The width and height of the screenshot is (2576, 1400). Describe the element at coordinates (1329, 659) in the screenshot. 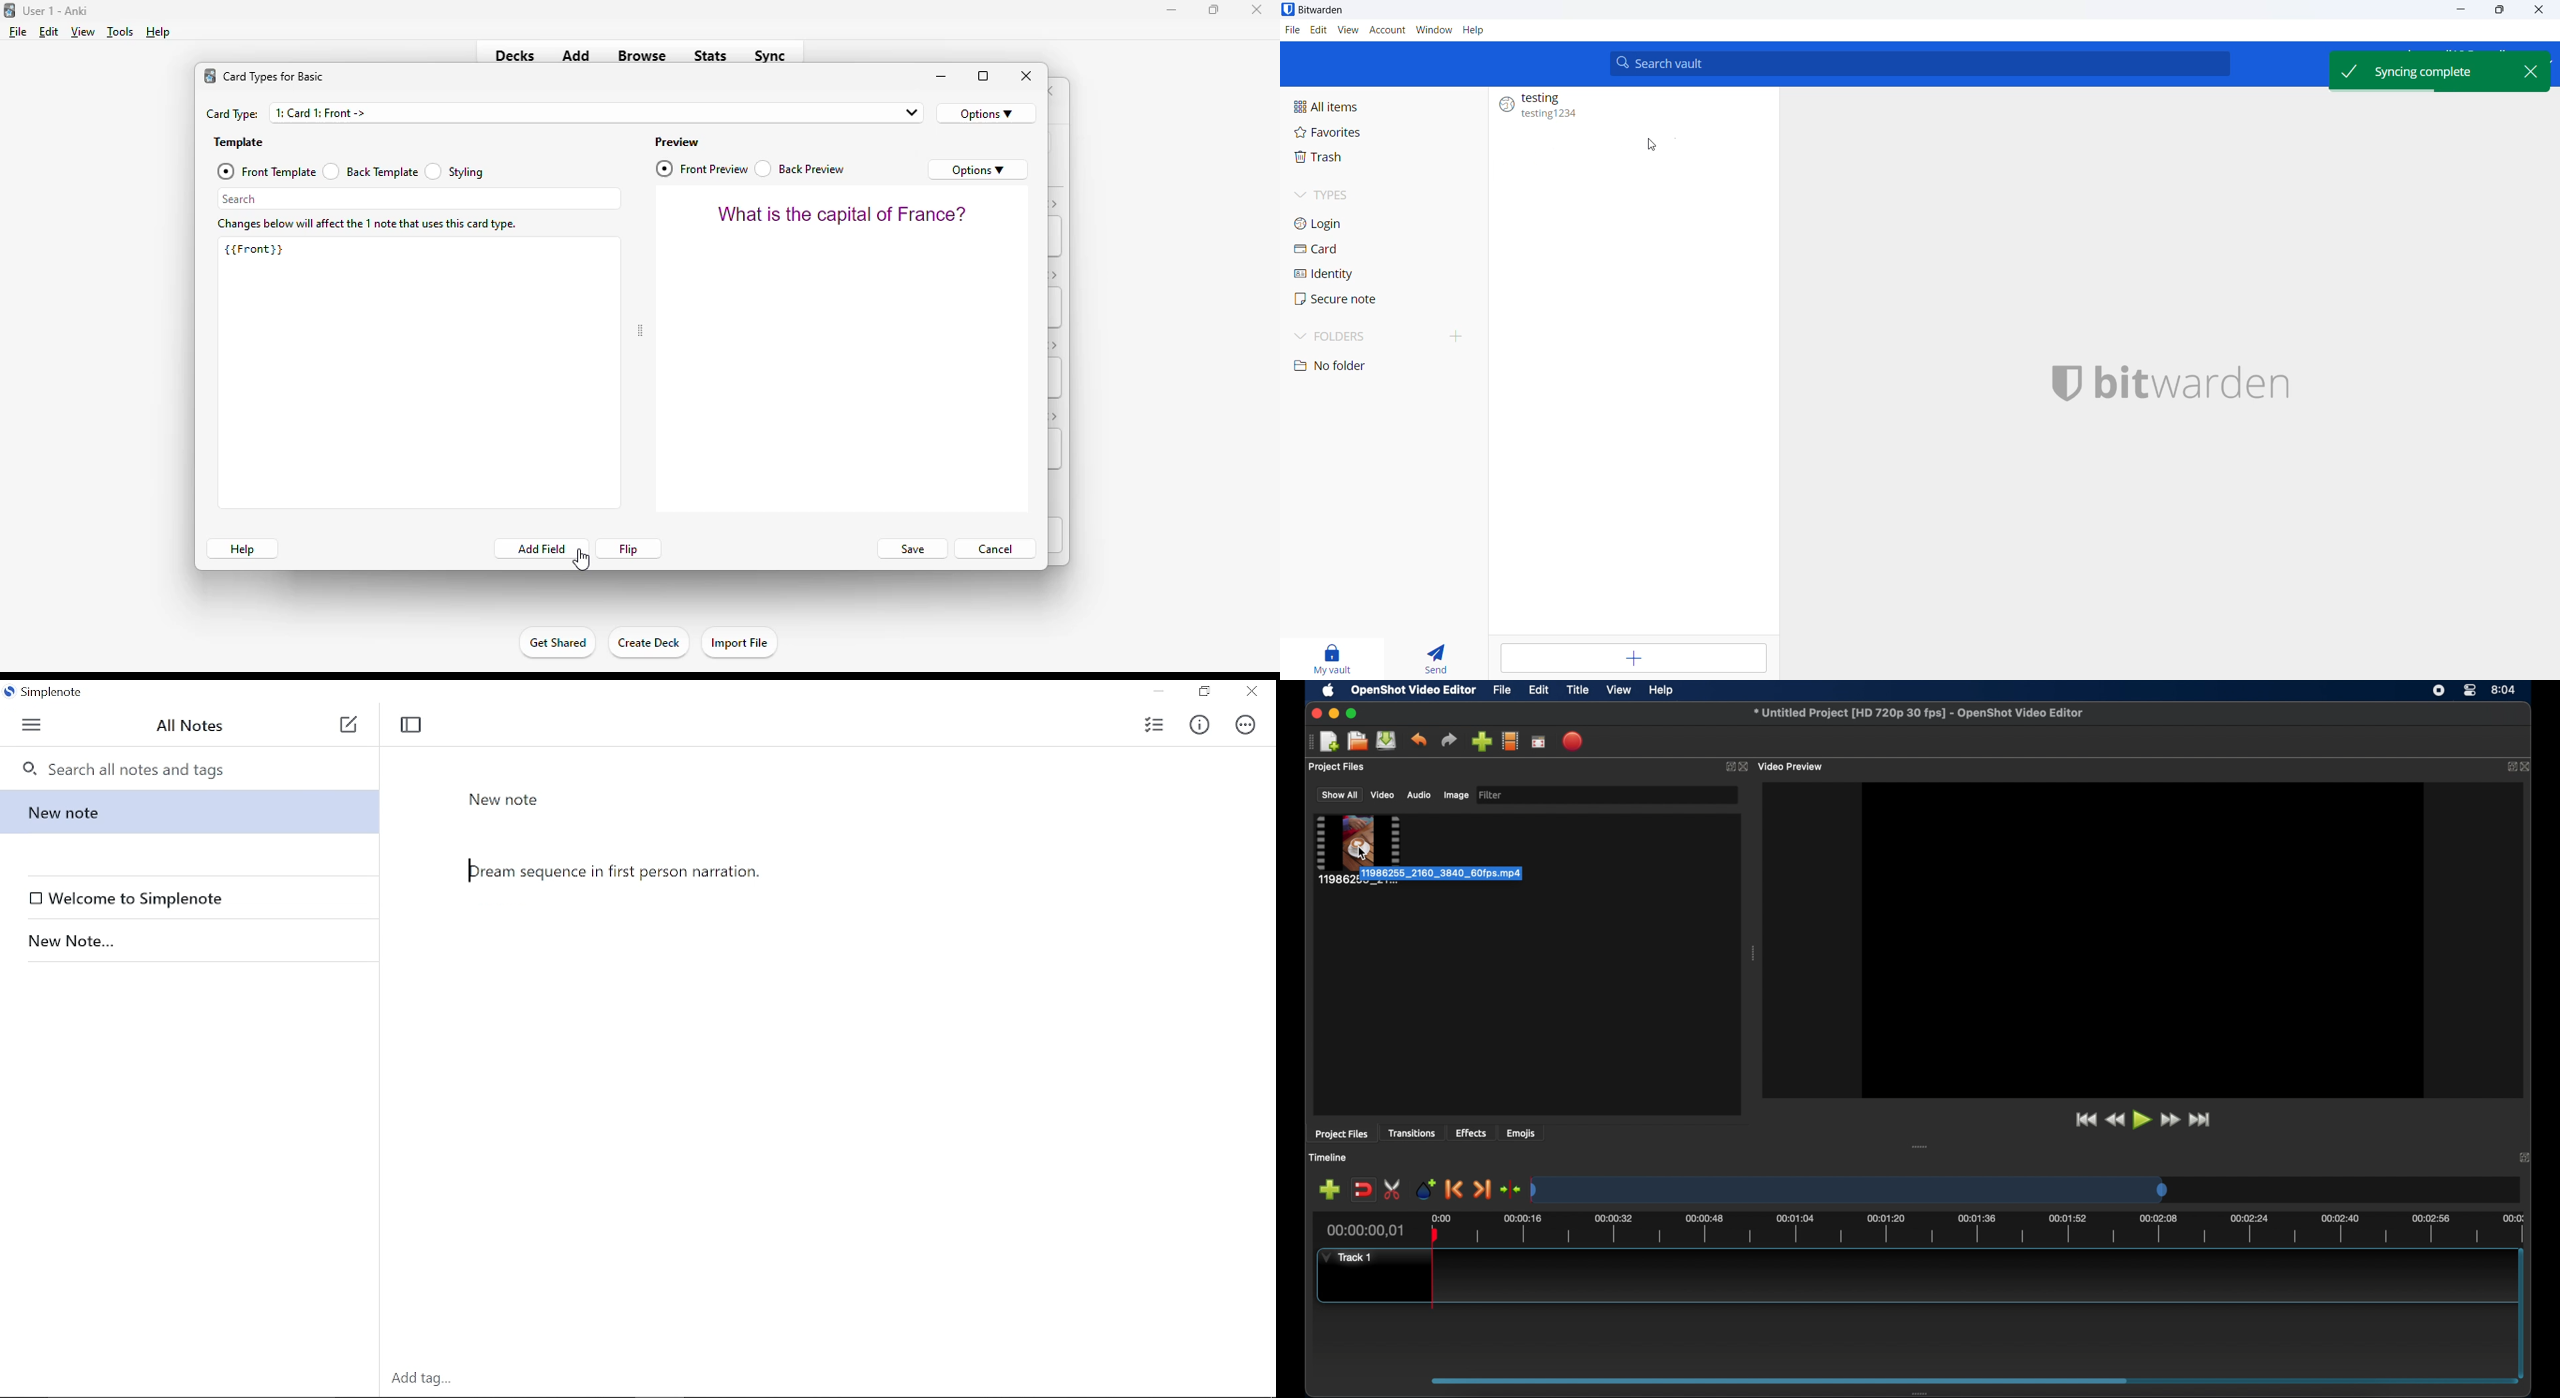

I see `my vault` at that location.